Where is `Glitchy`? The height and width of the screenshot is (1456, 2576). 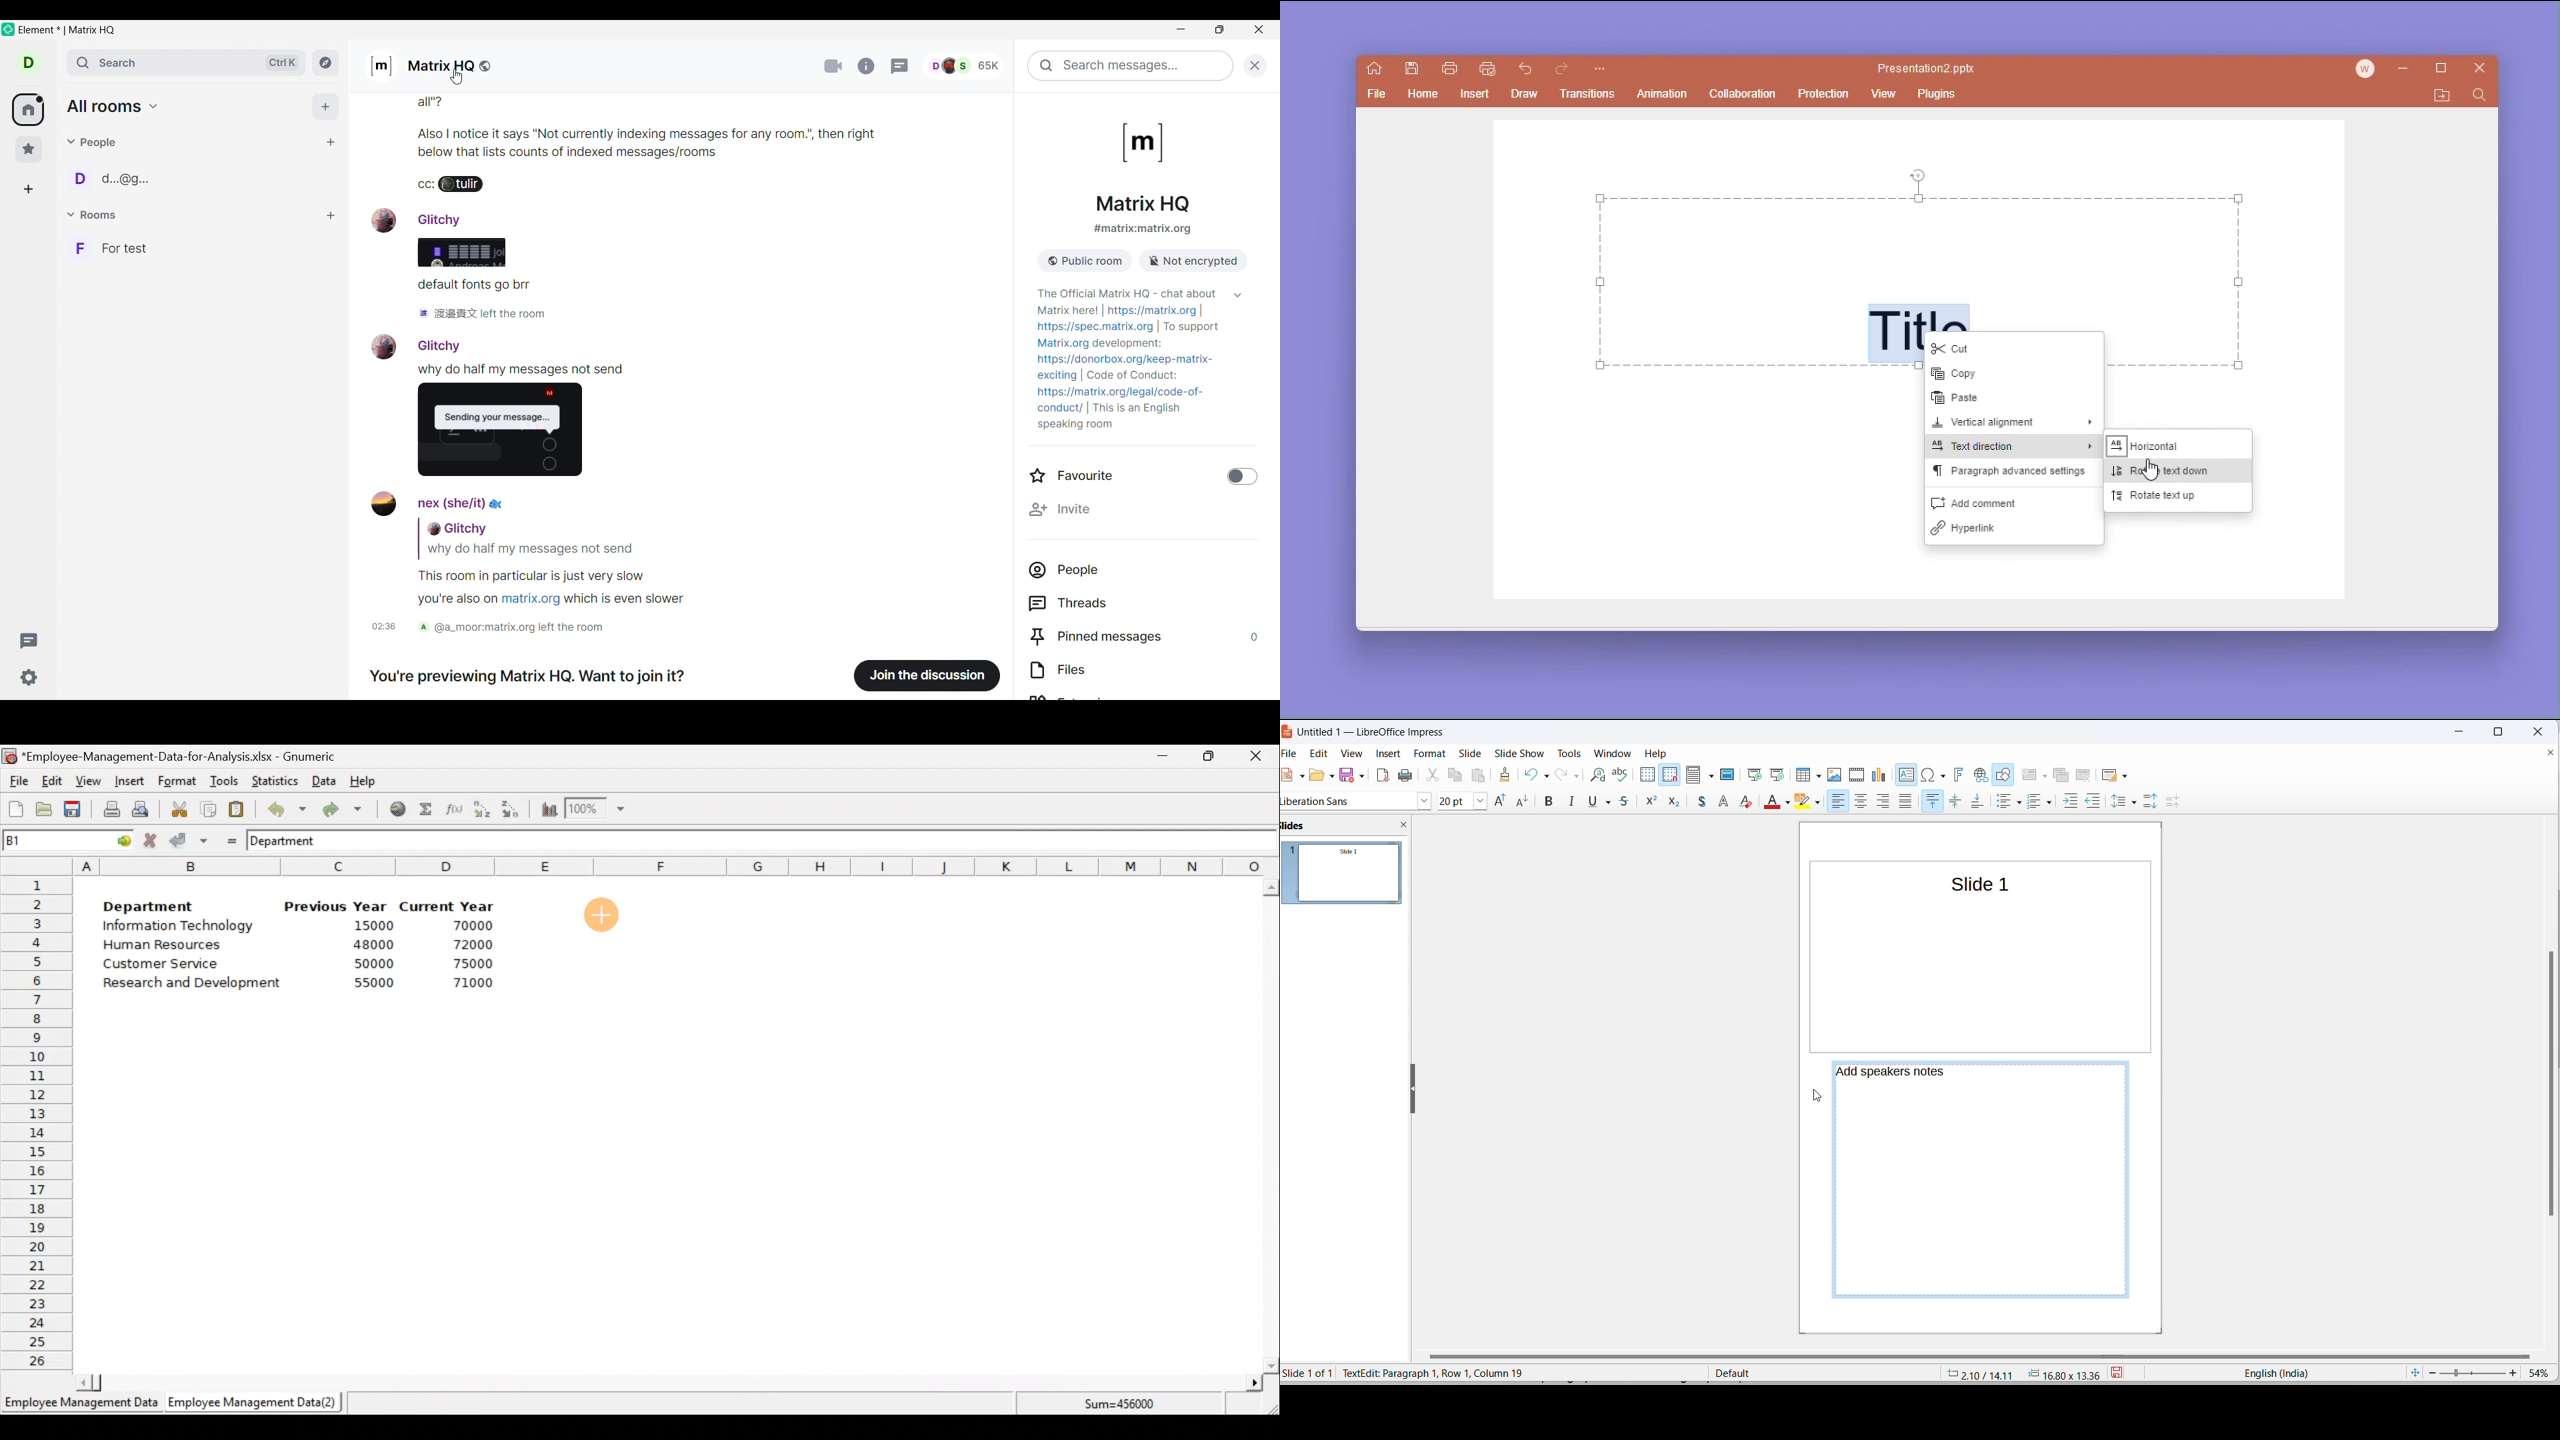
Glitchy is located at coordinates (417, 345).